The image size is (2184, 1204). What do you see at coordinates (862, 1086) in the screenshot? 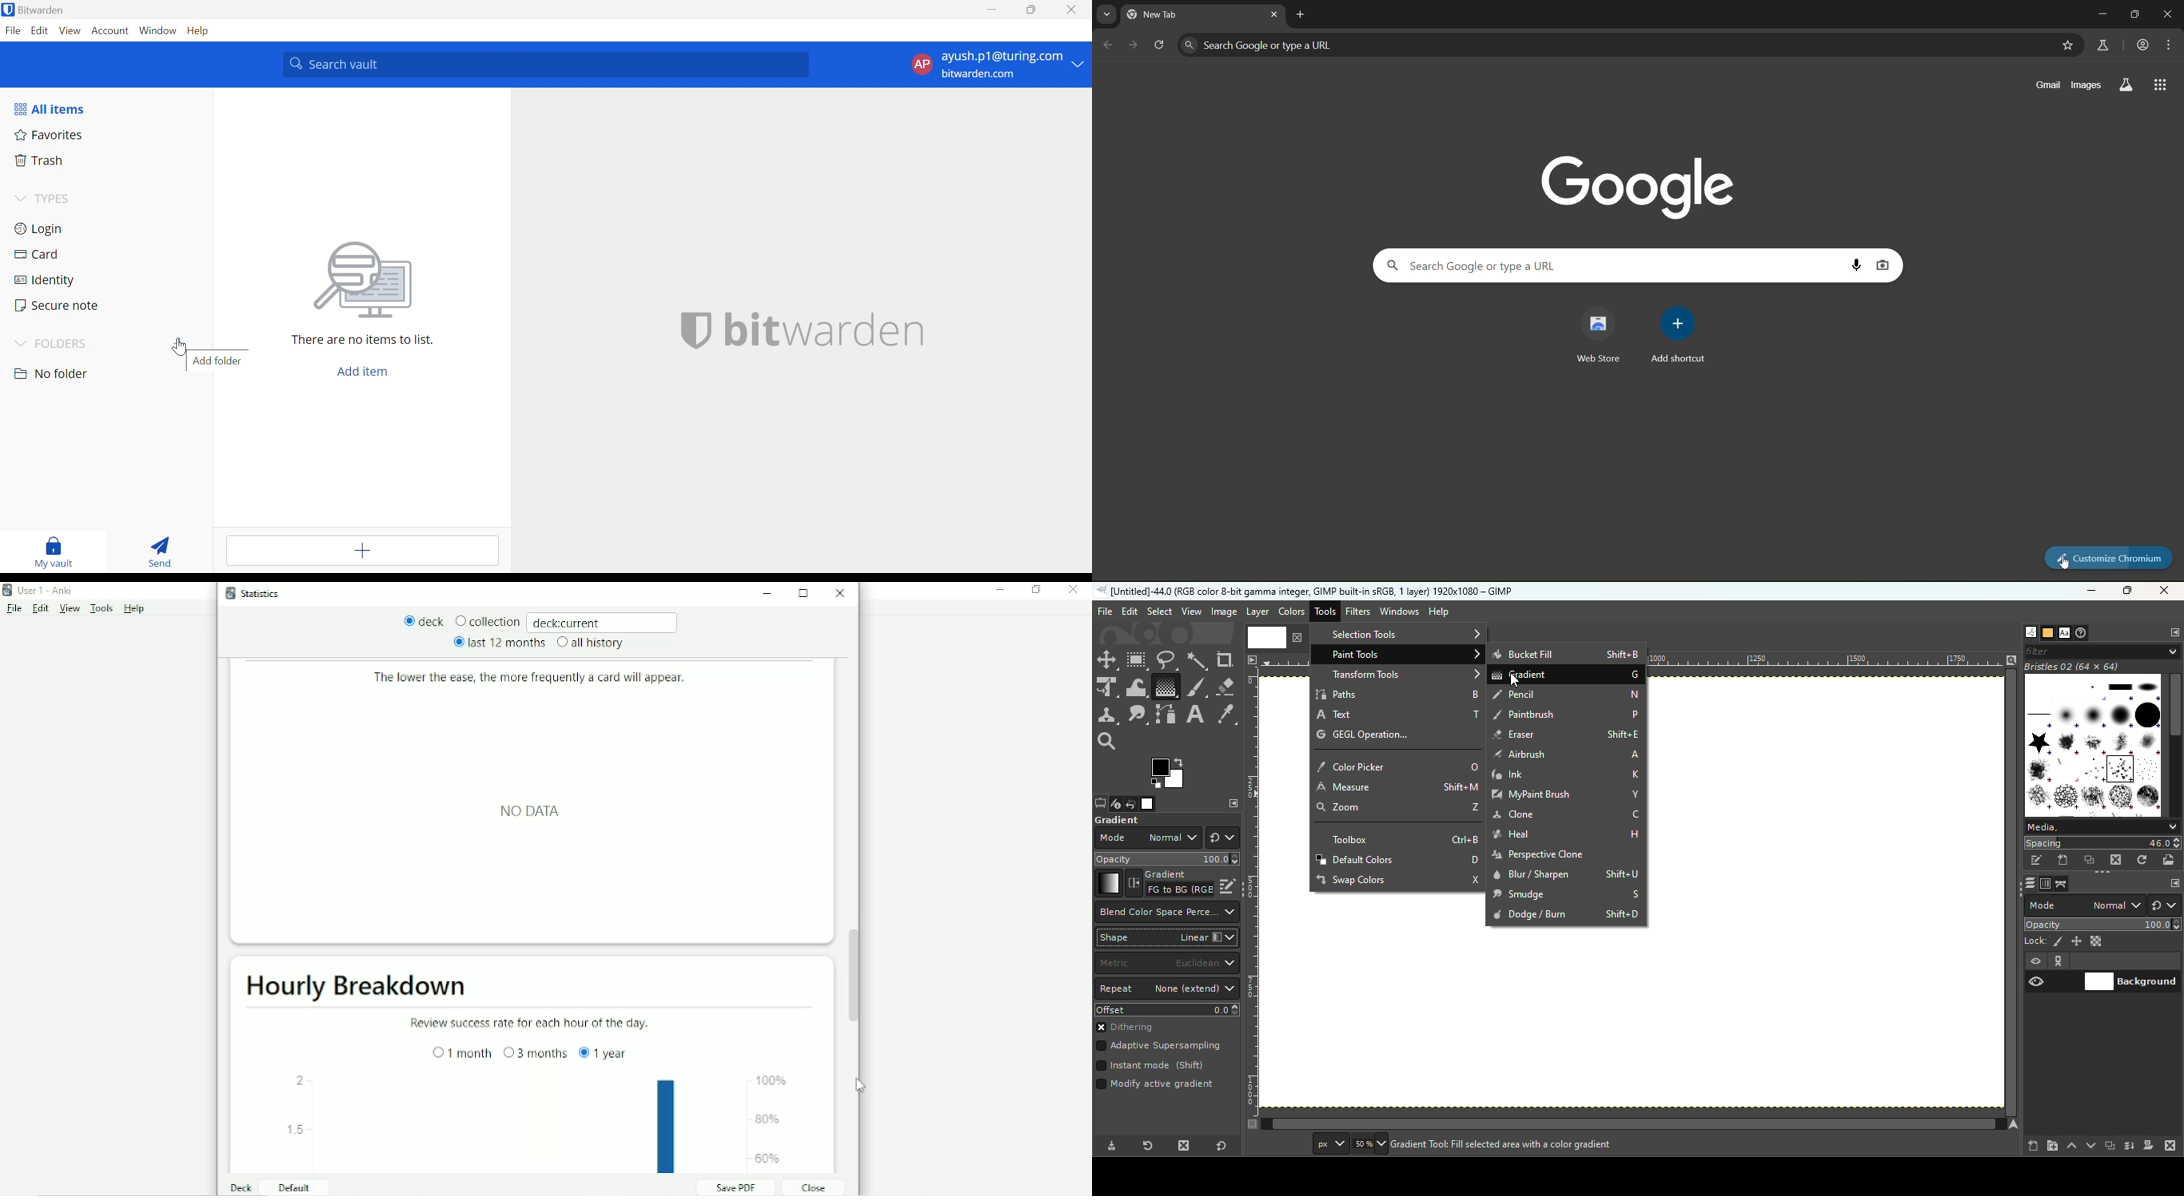
I see `Cursor` at bounding box center [862, 1086].